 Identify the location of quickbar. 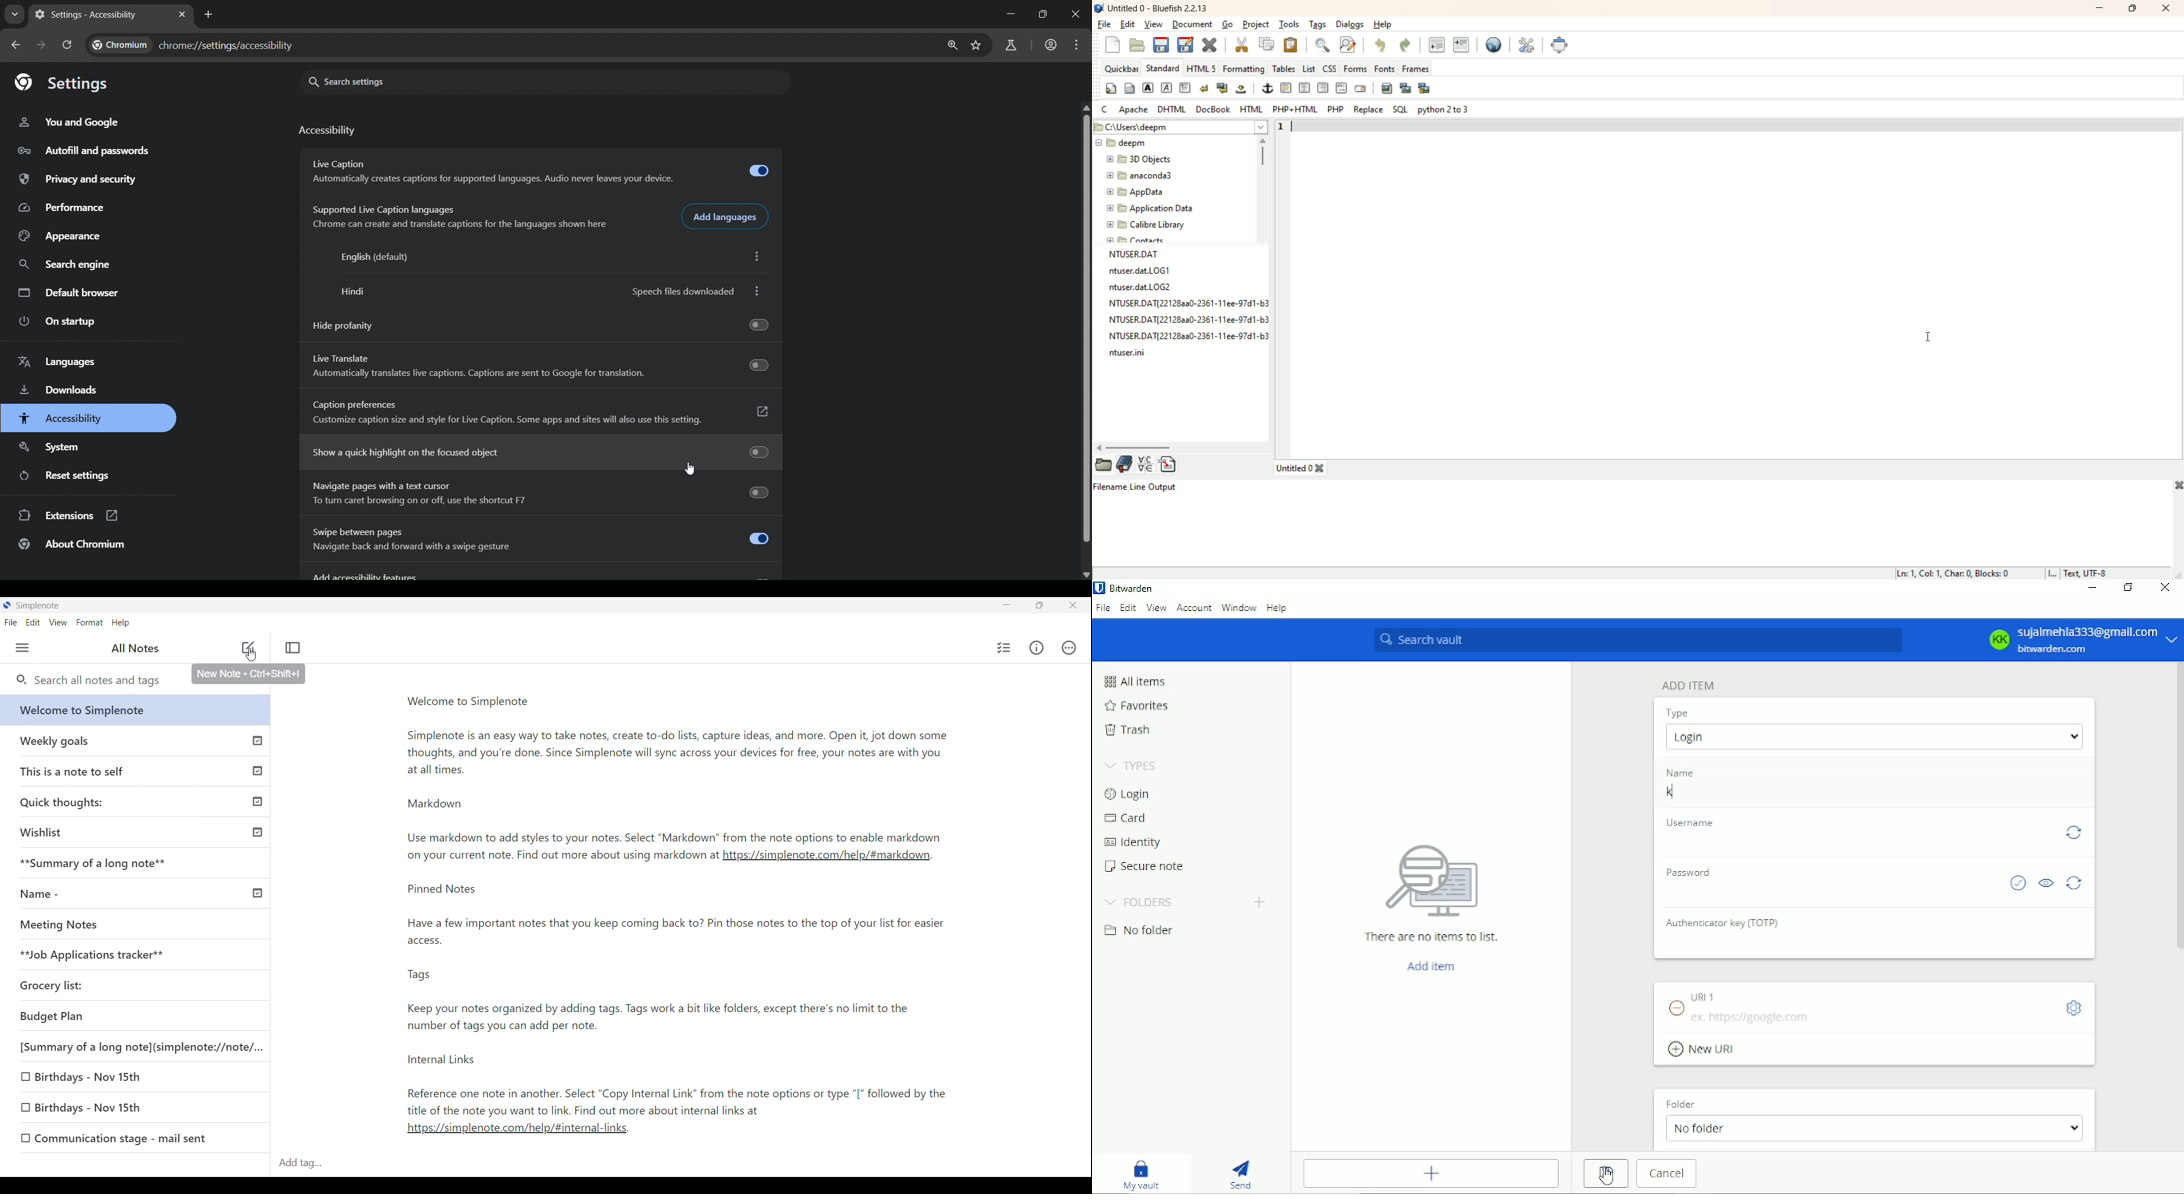
(1120, 68).